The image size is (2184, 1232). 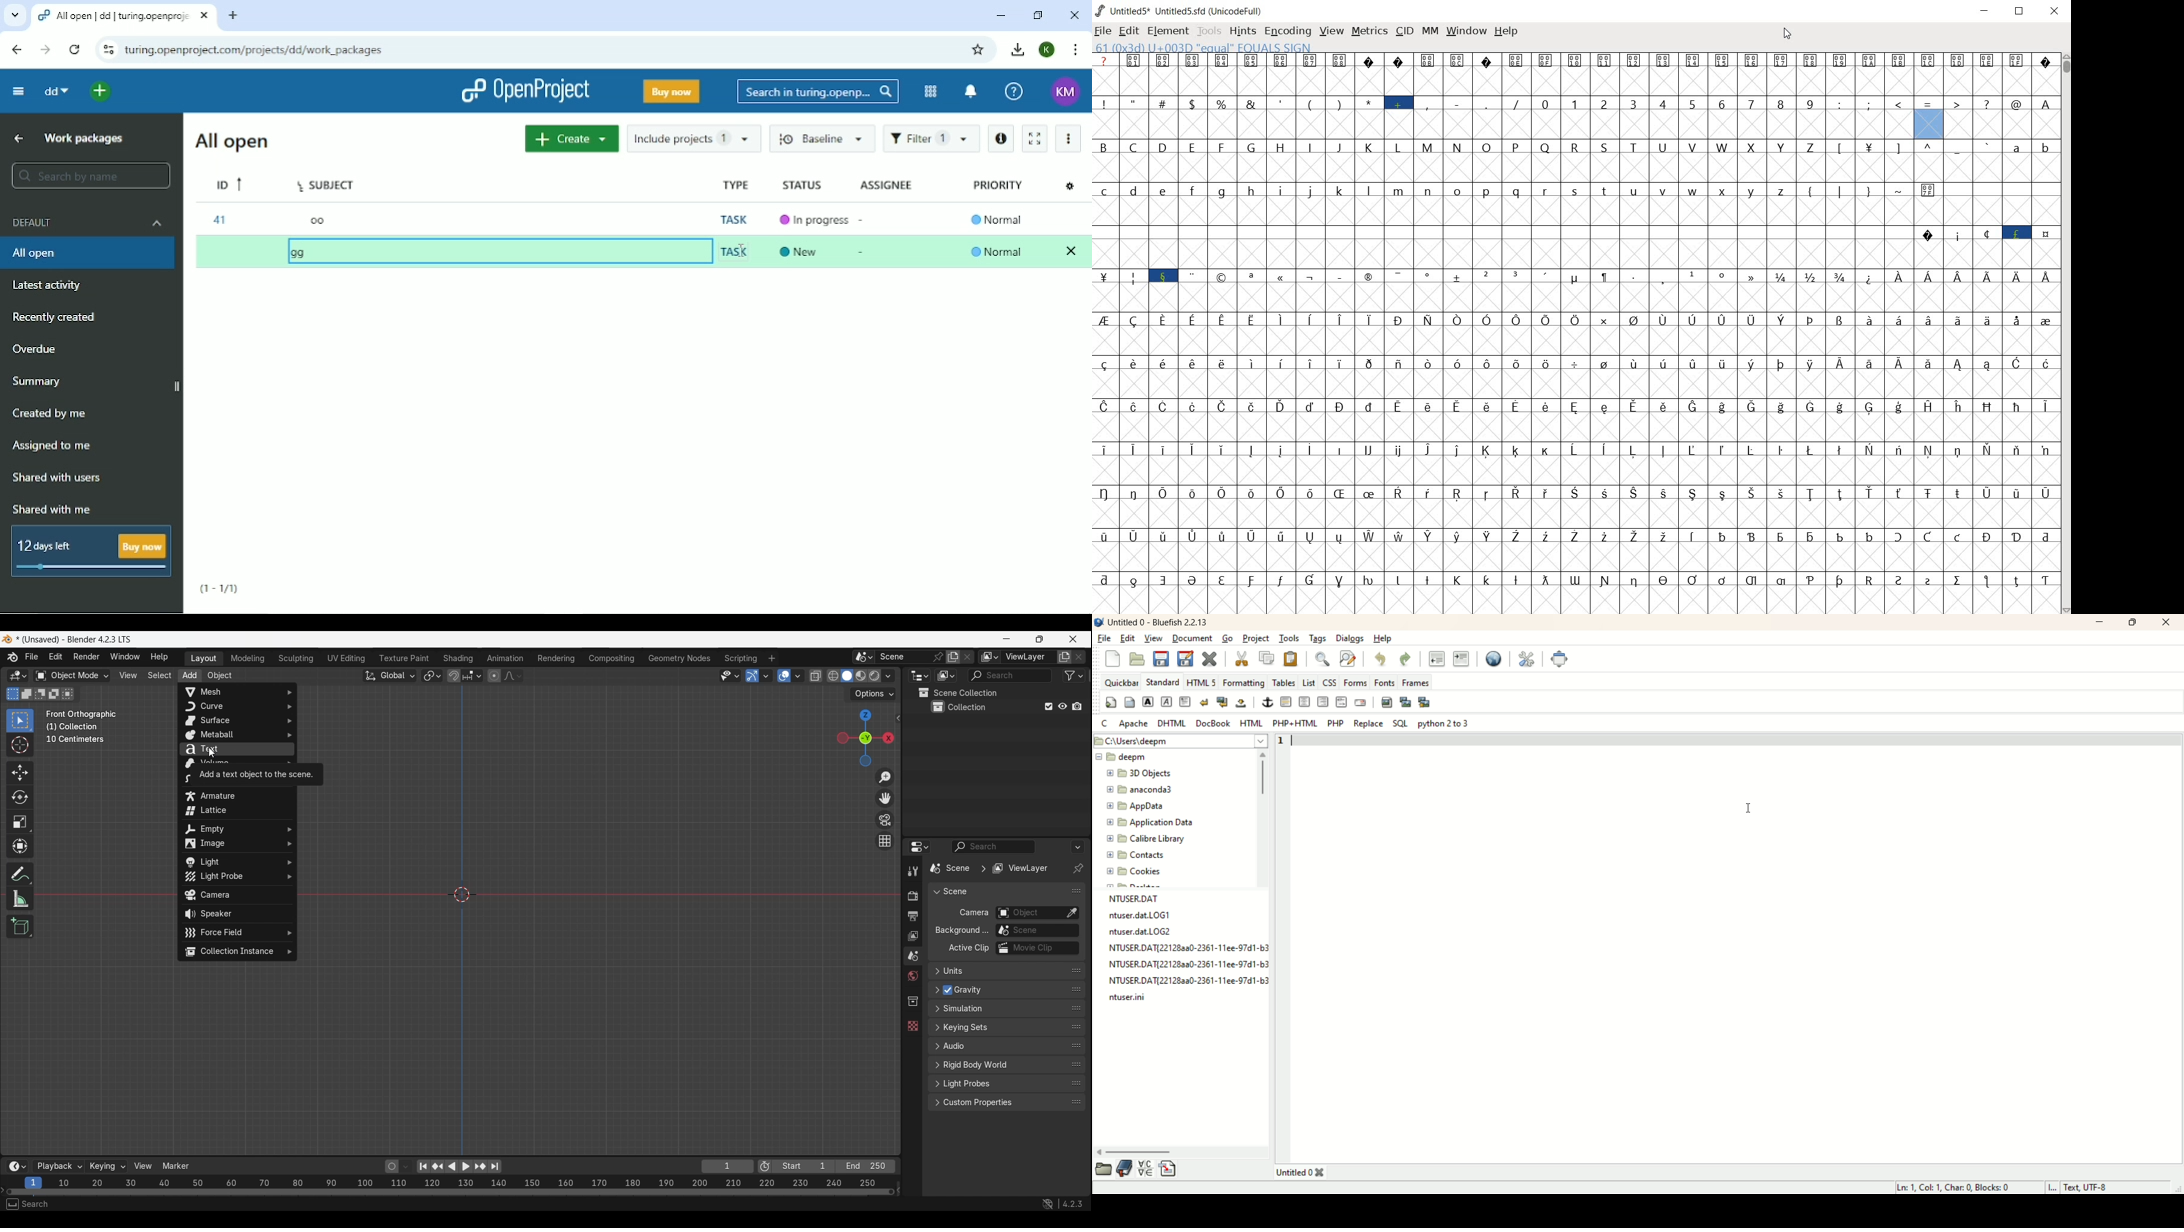 What do you see at coordinates (255, 51) in the screenshot?
I see `Site` at bounding box center [255, 51].